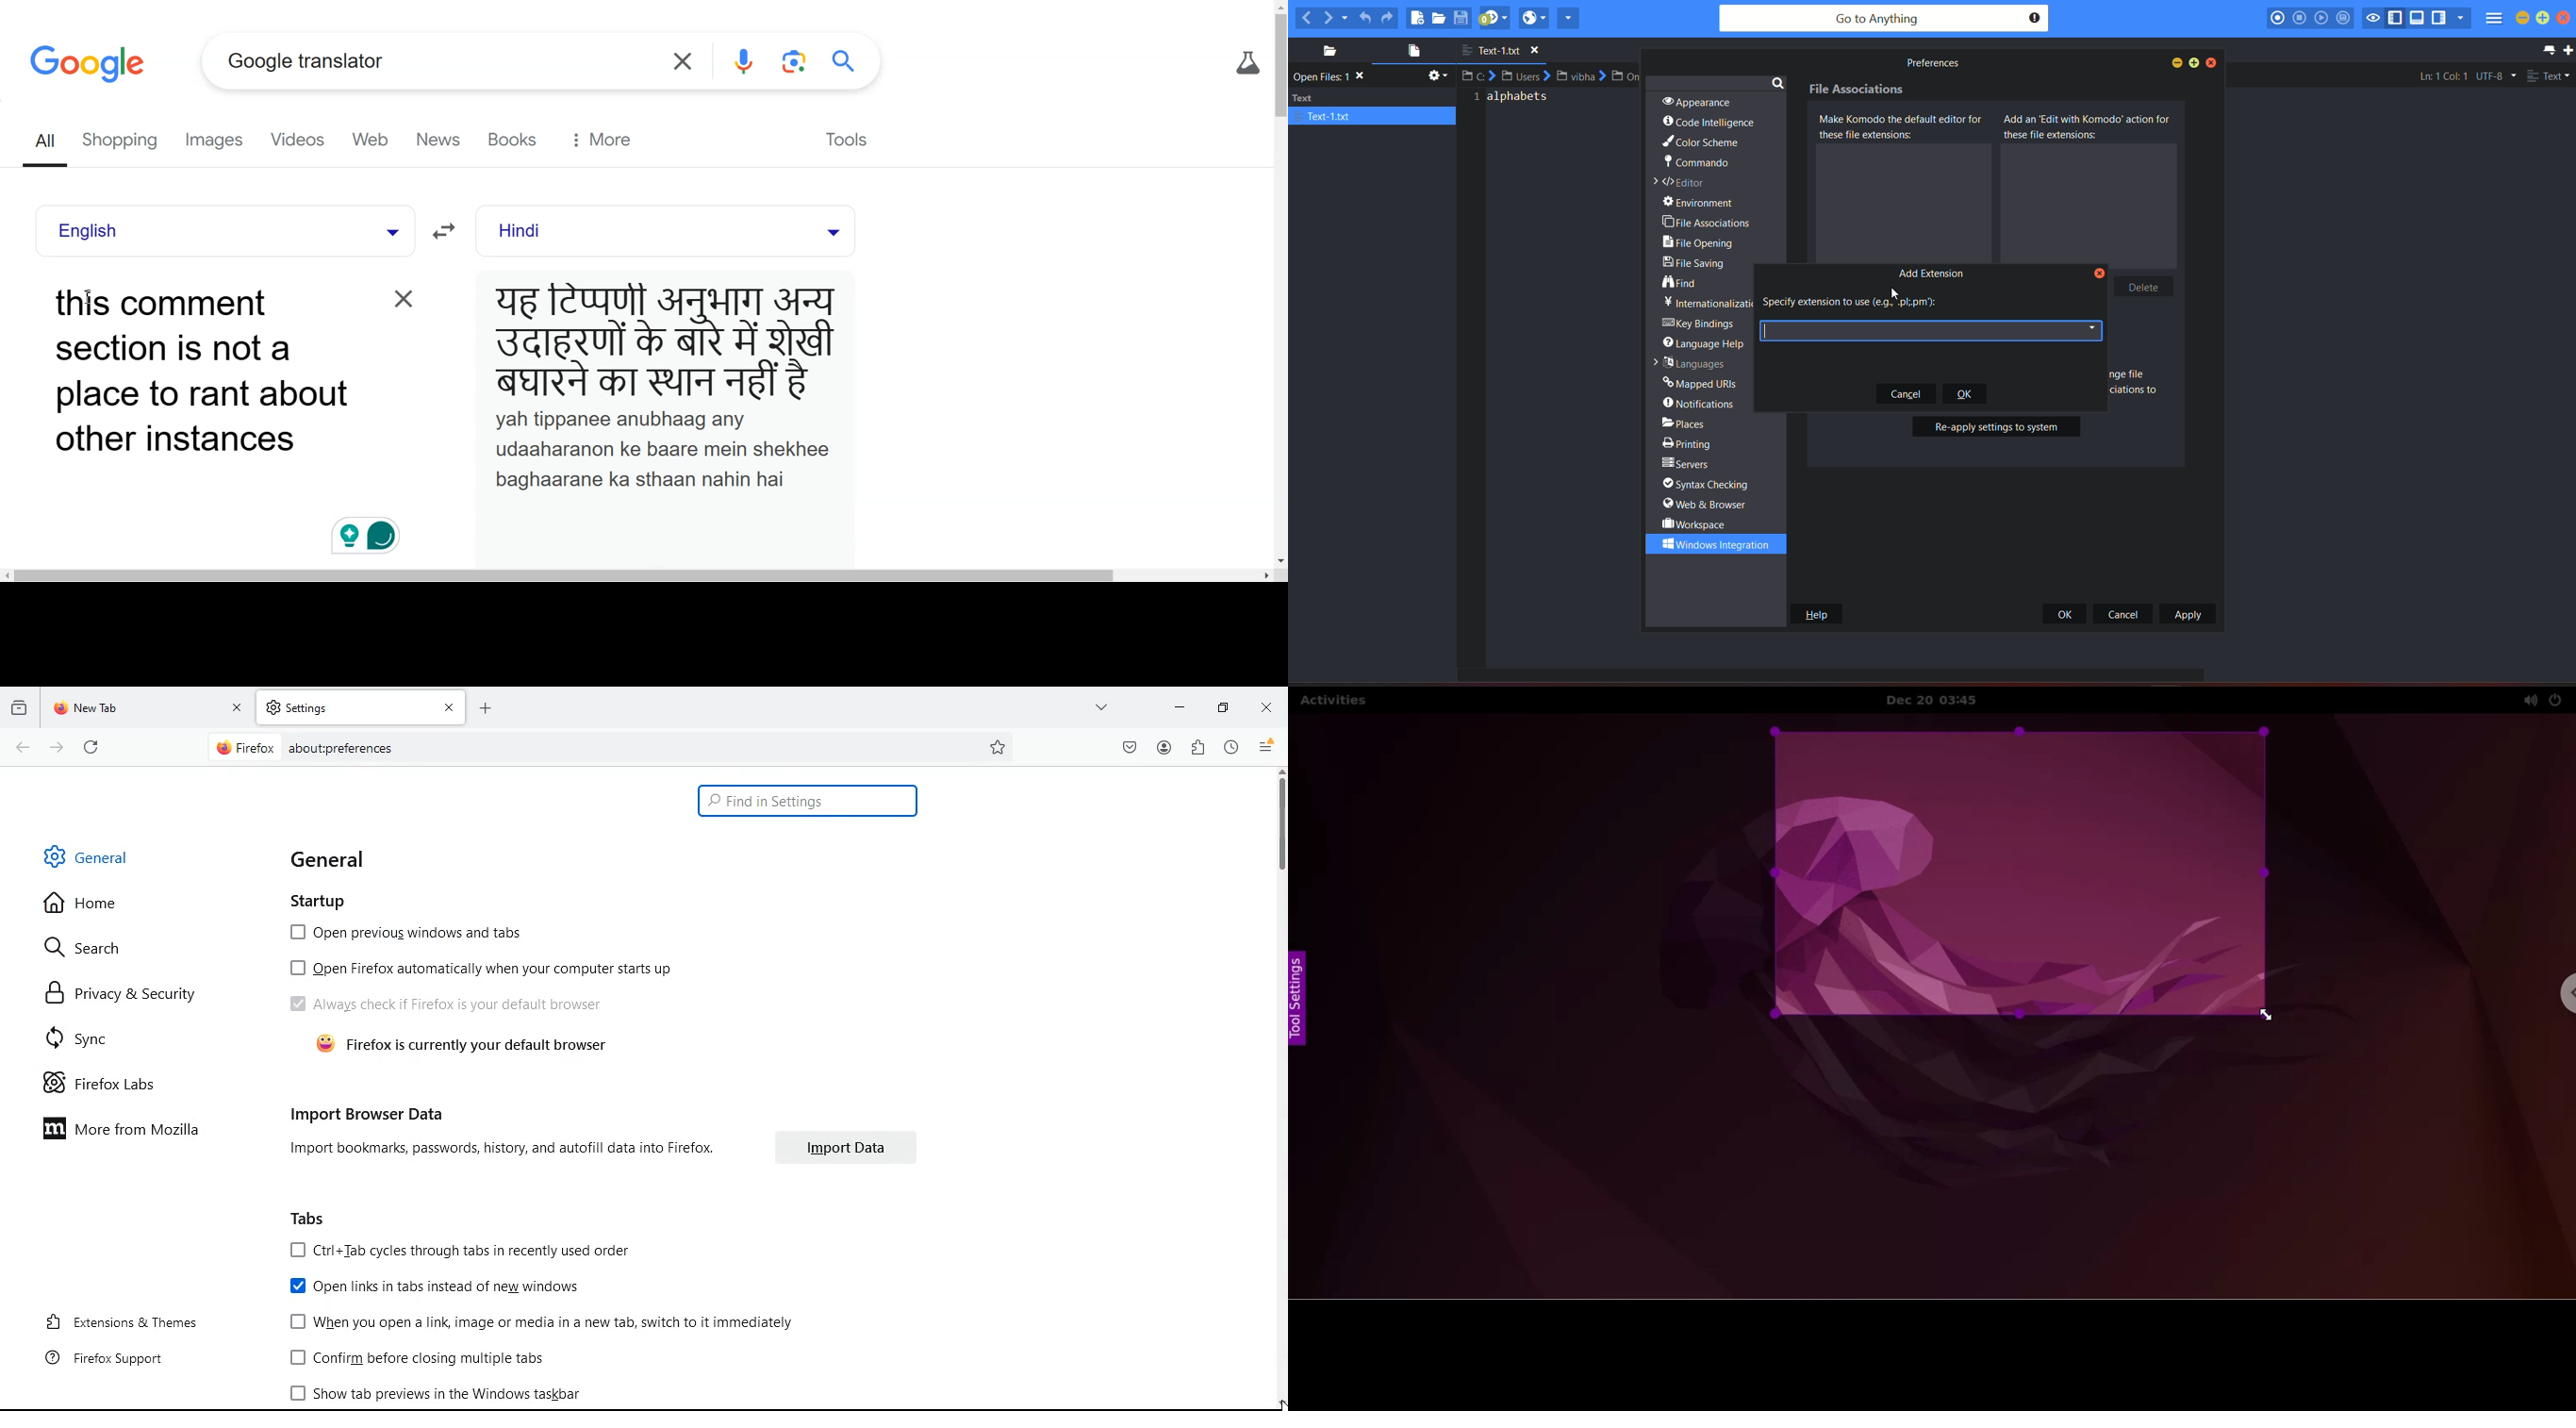  Describe the element at coordinates (1245, 63) in the screenshot. I see `Search labs` at that location.